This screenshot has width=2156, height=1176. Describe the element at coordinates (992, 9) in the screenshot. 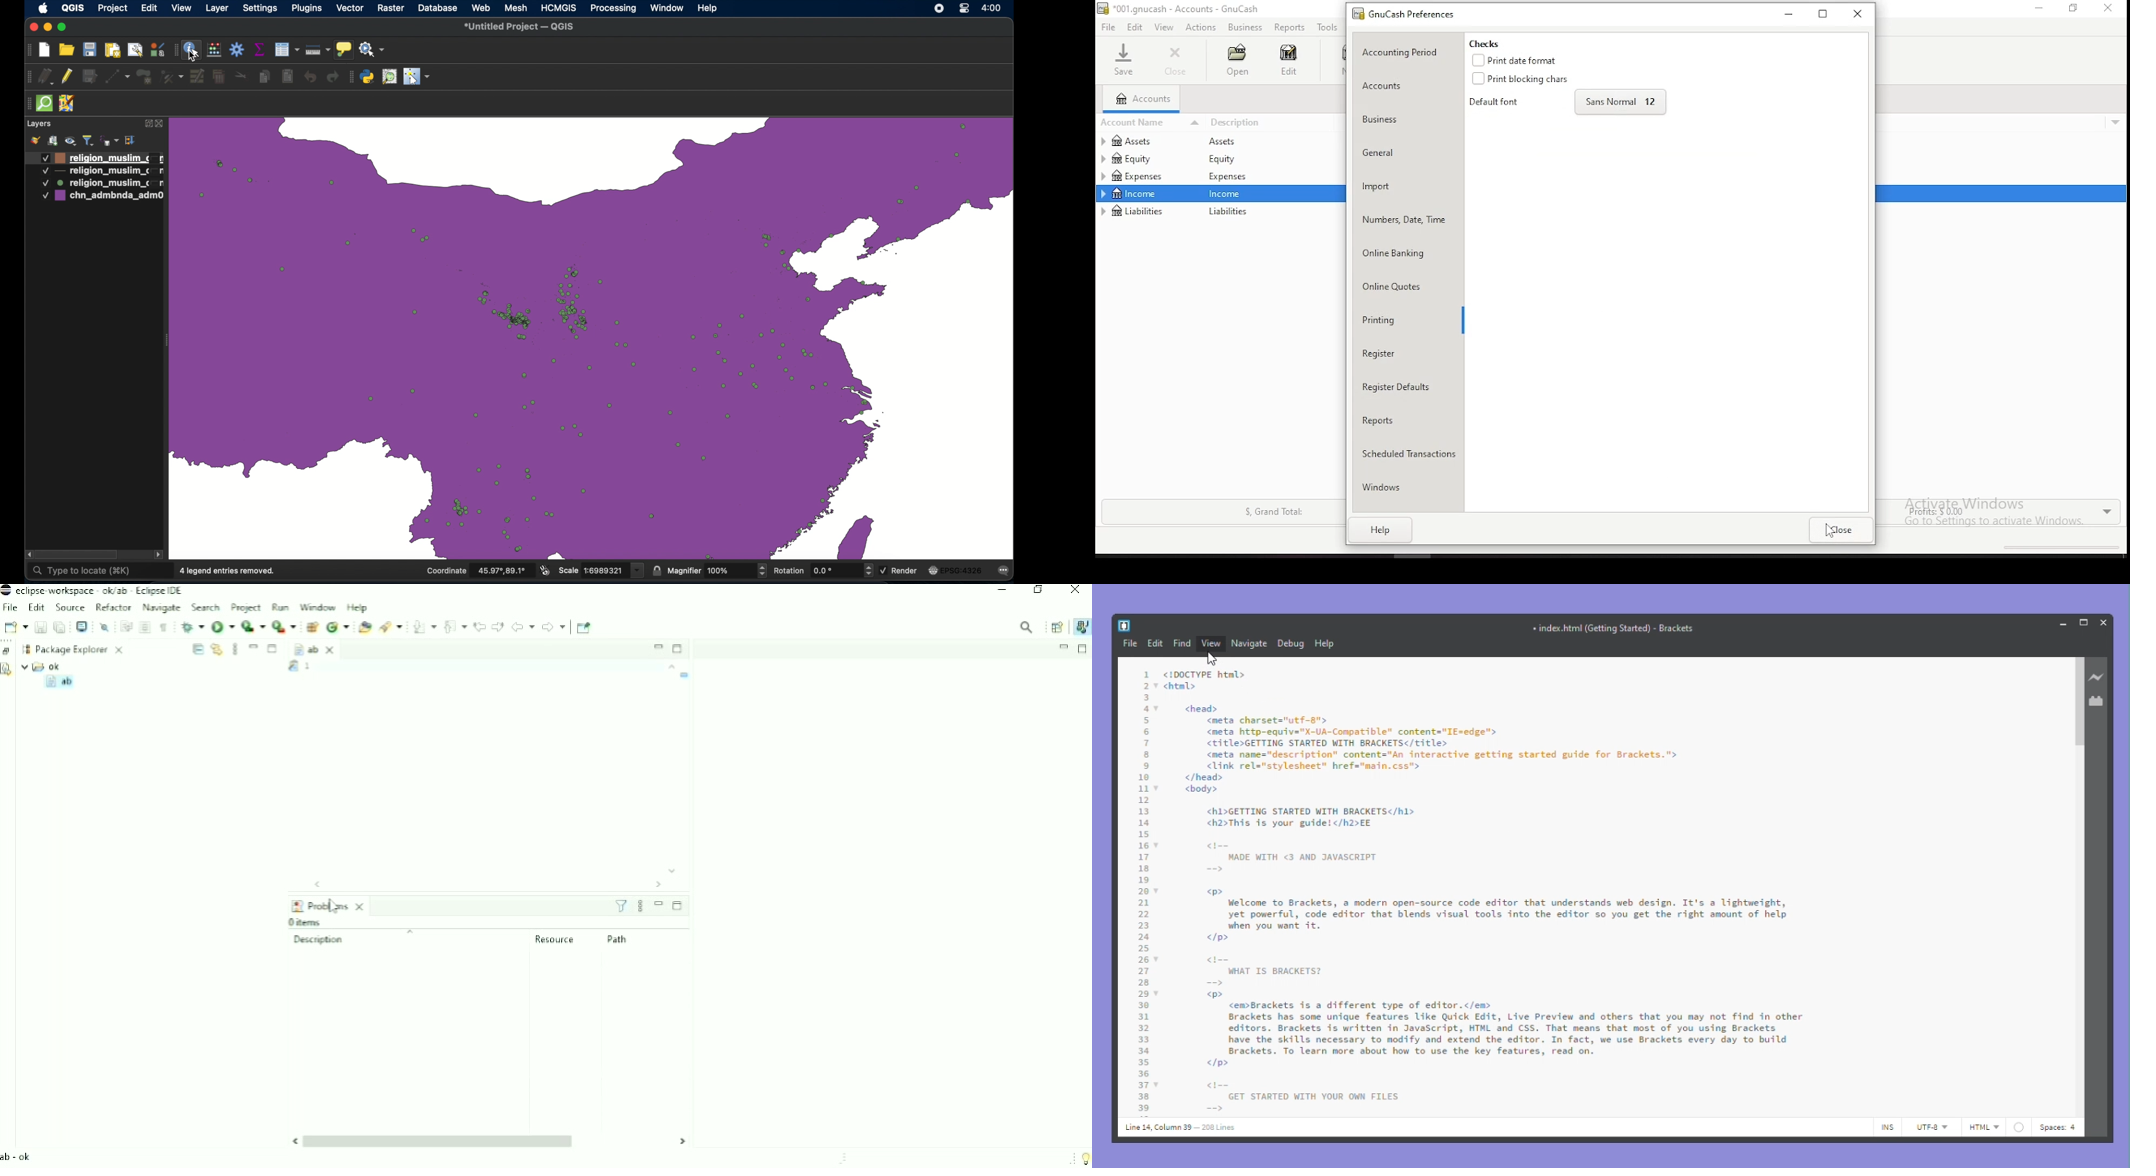

I see `time` at that location.